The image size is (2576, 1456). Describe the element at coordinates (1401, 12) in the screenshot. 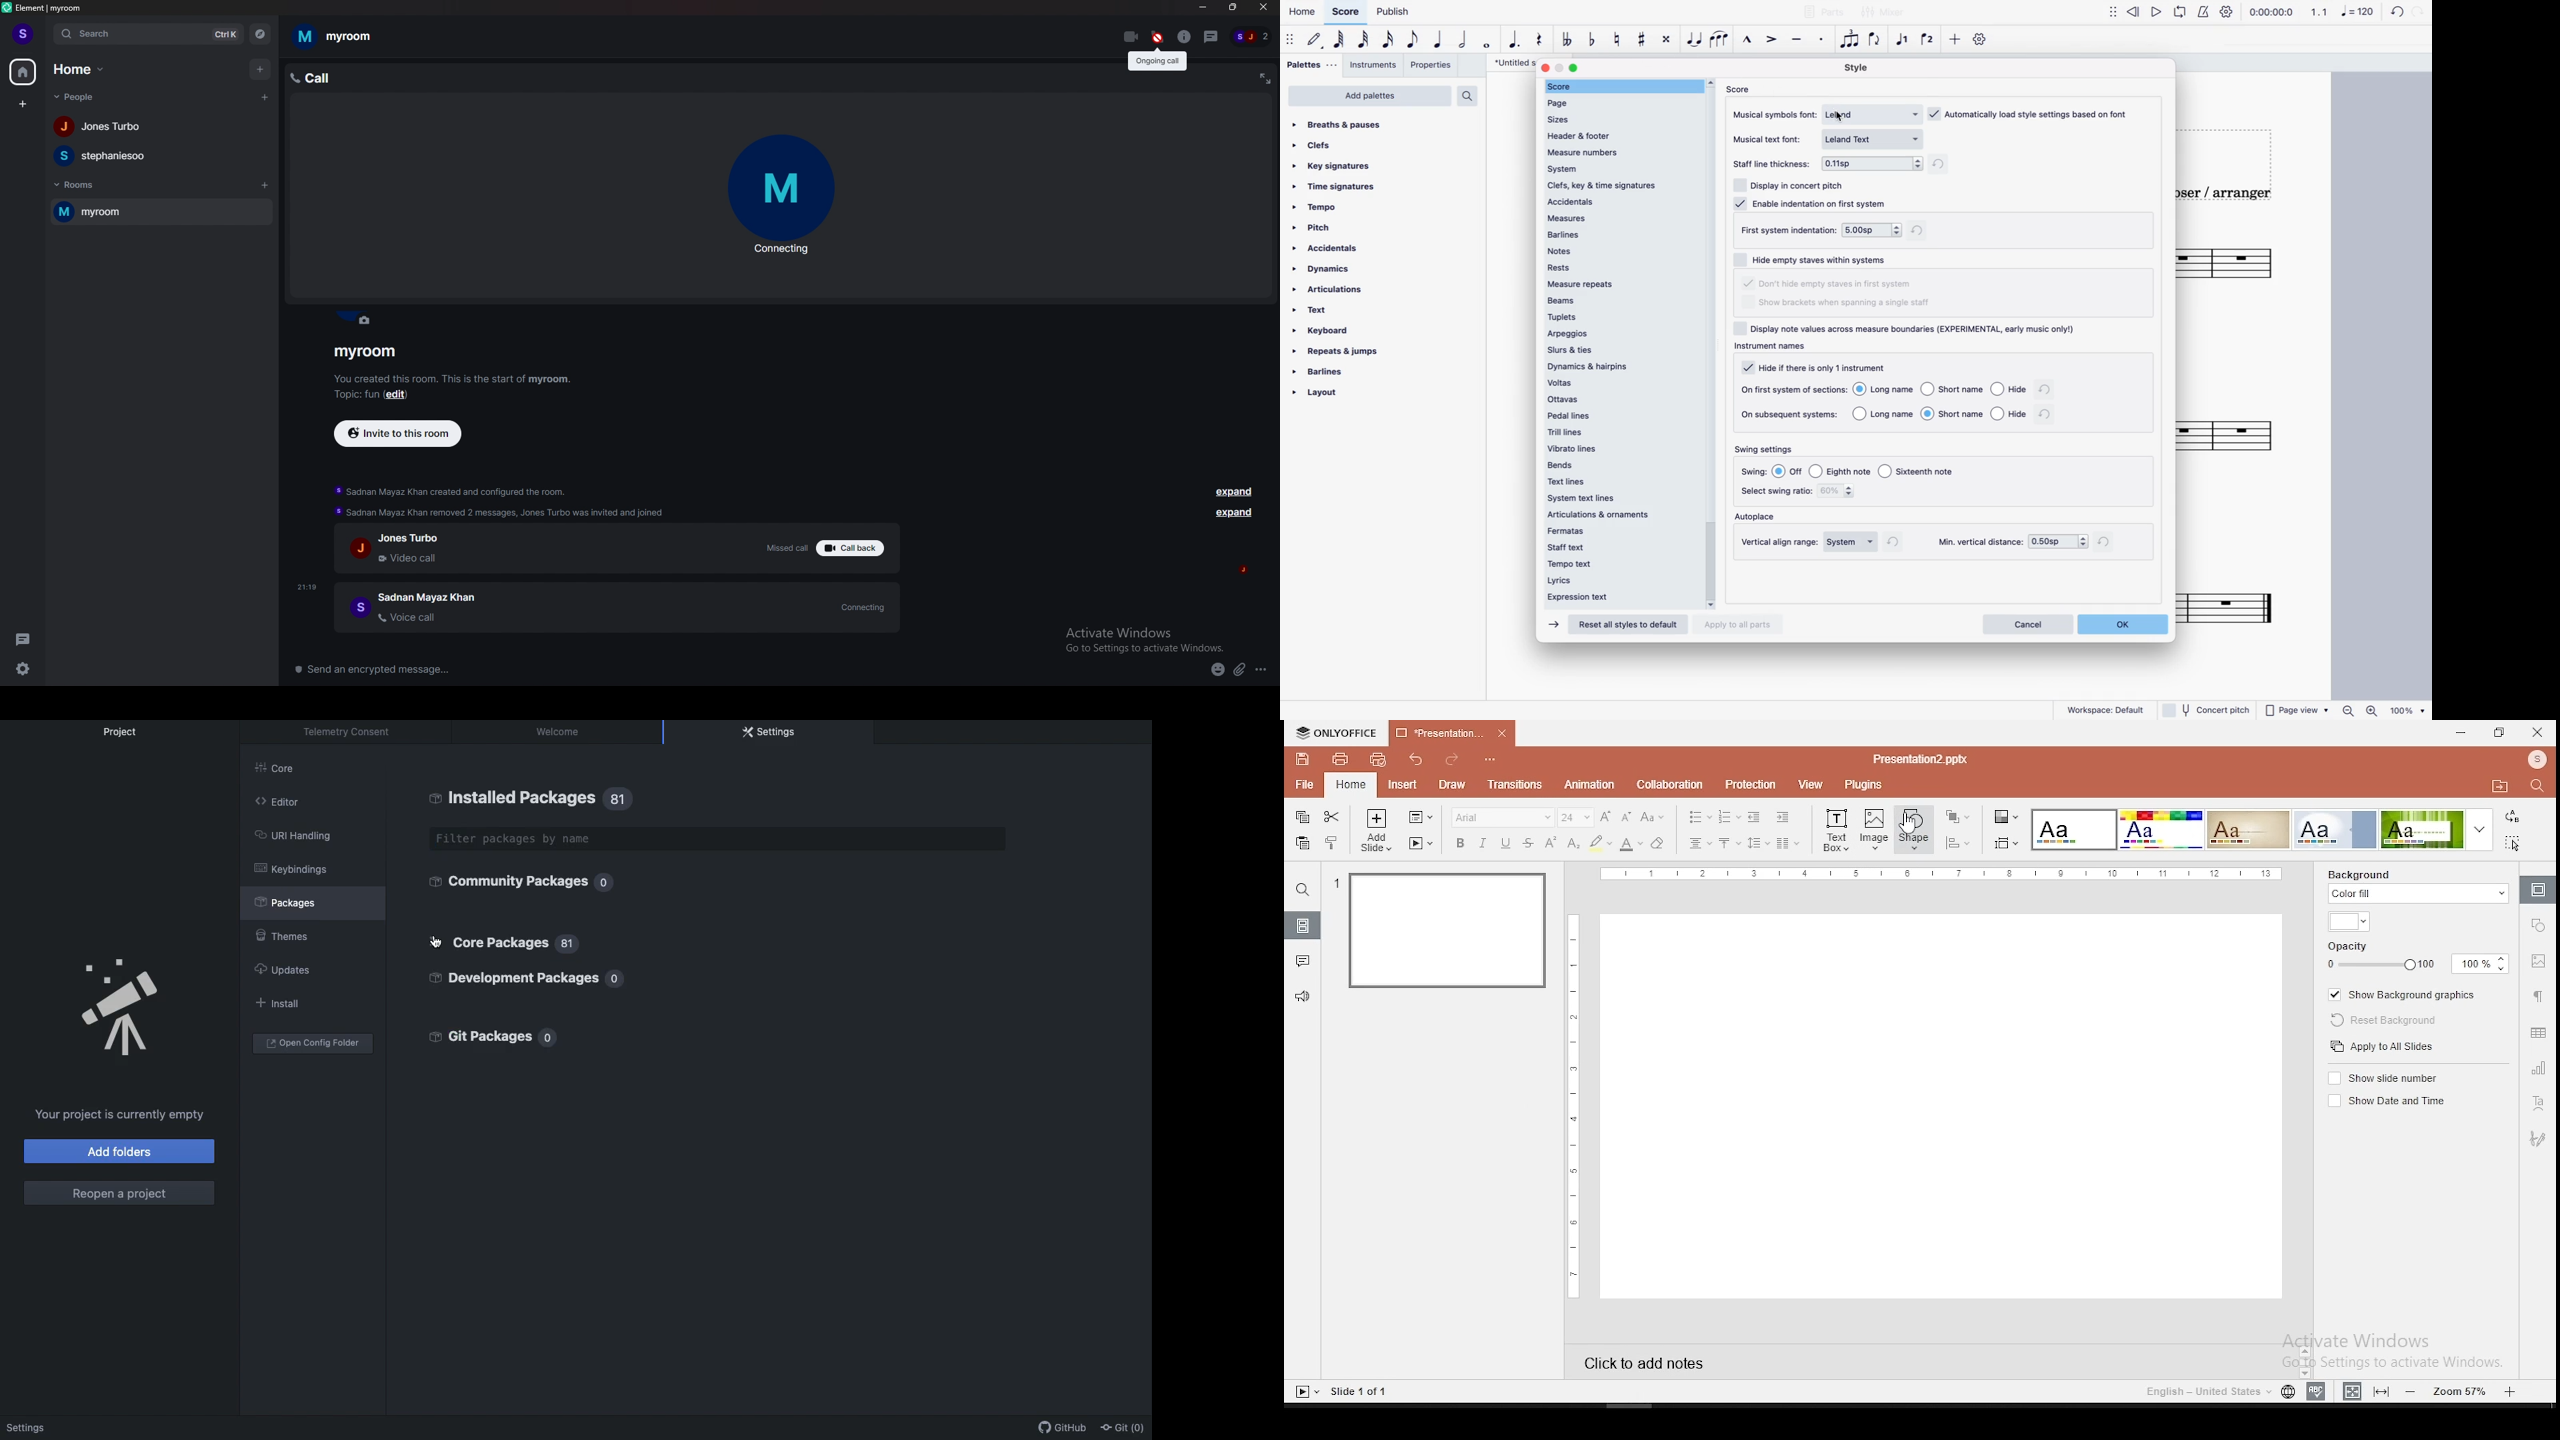

I see `Publish` at that location.